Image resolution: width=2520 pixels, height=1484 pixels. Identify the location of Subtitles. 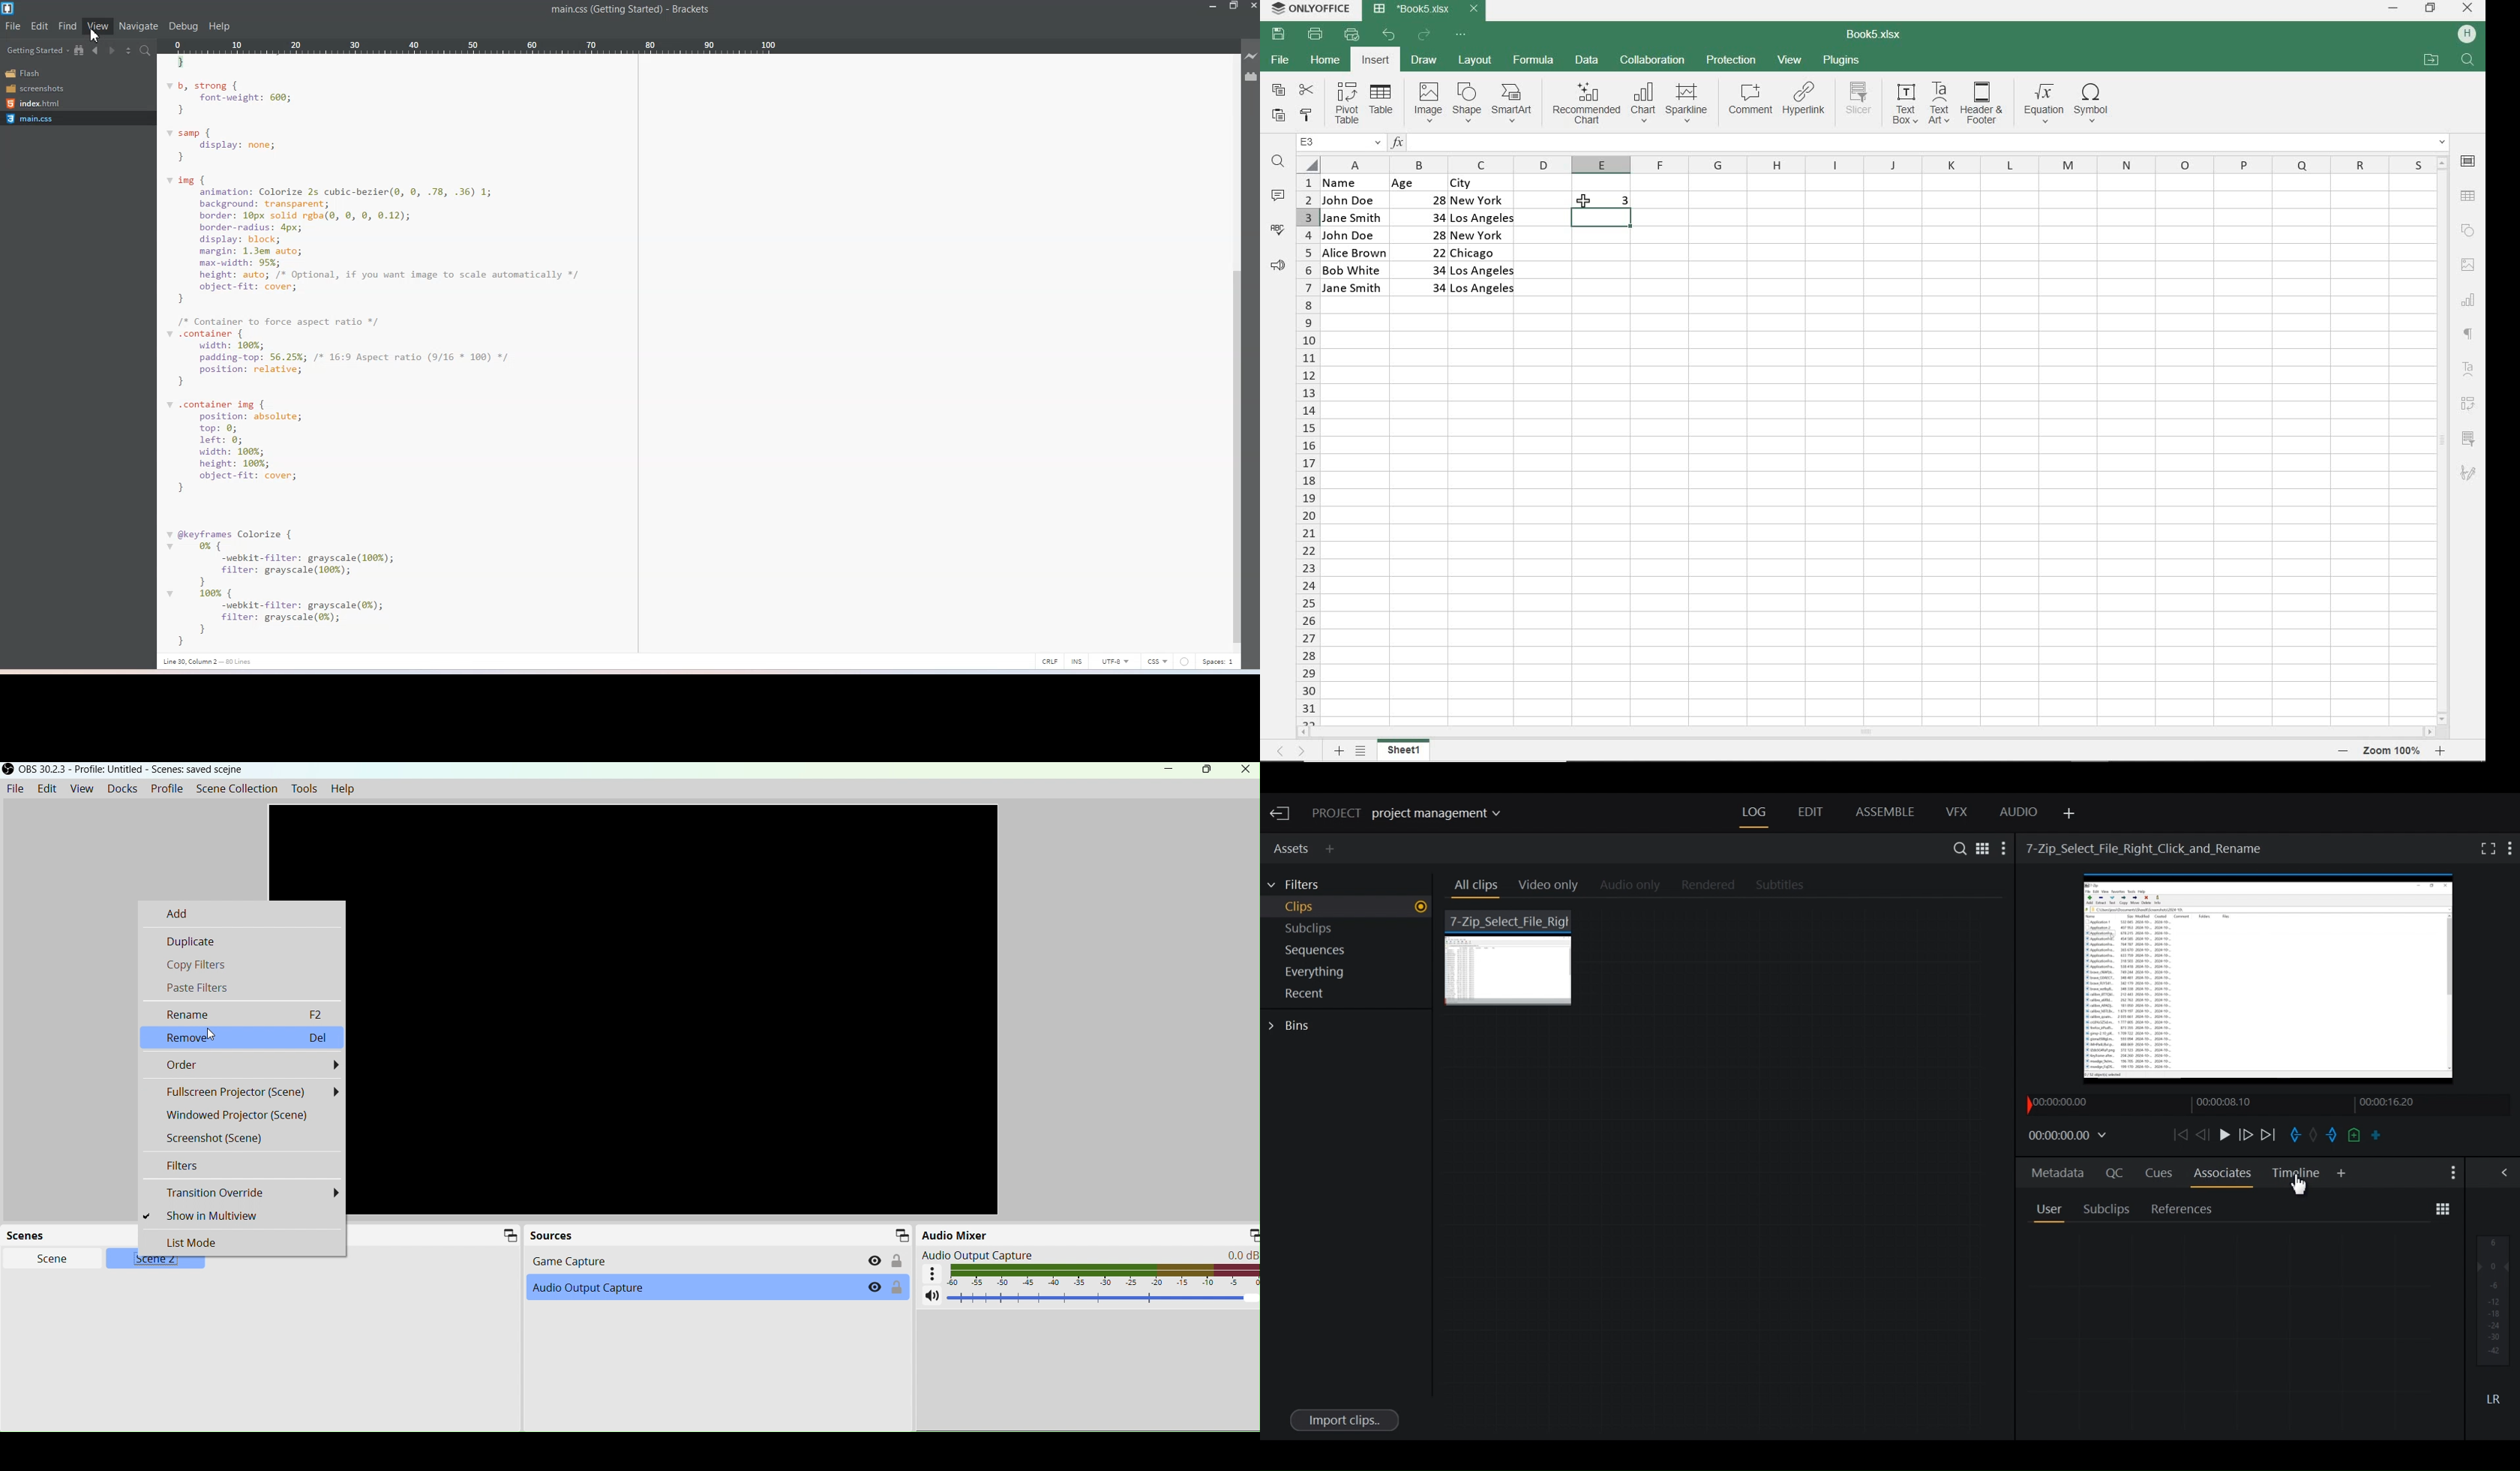
(1788, 886).